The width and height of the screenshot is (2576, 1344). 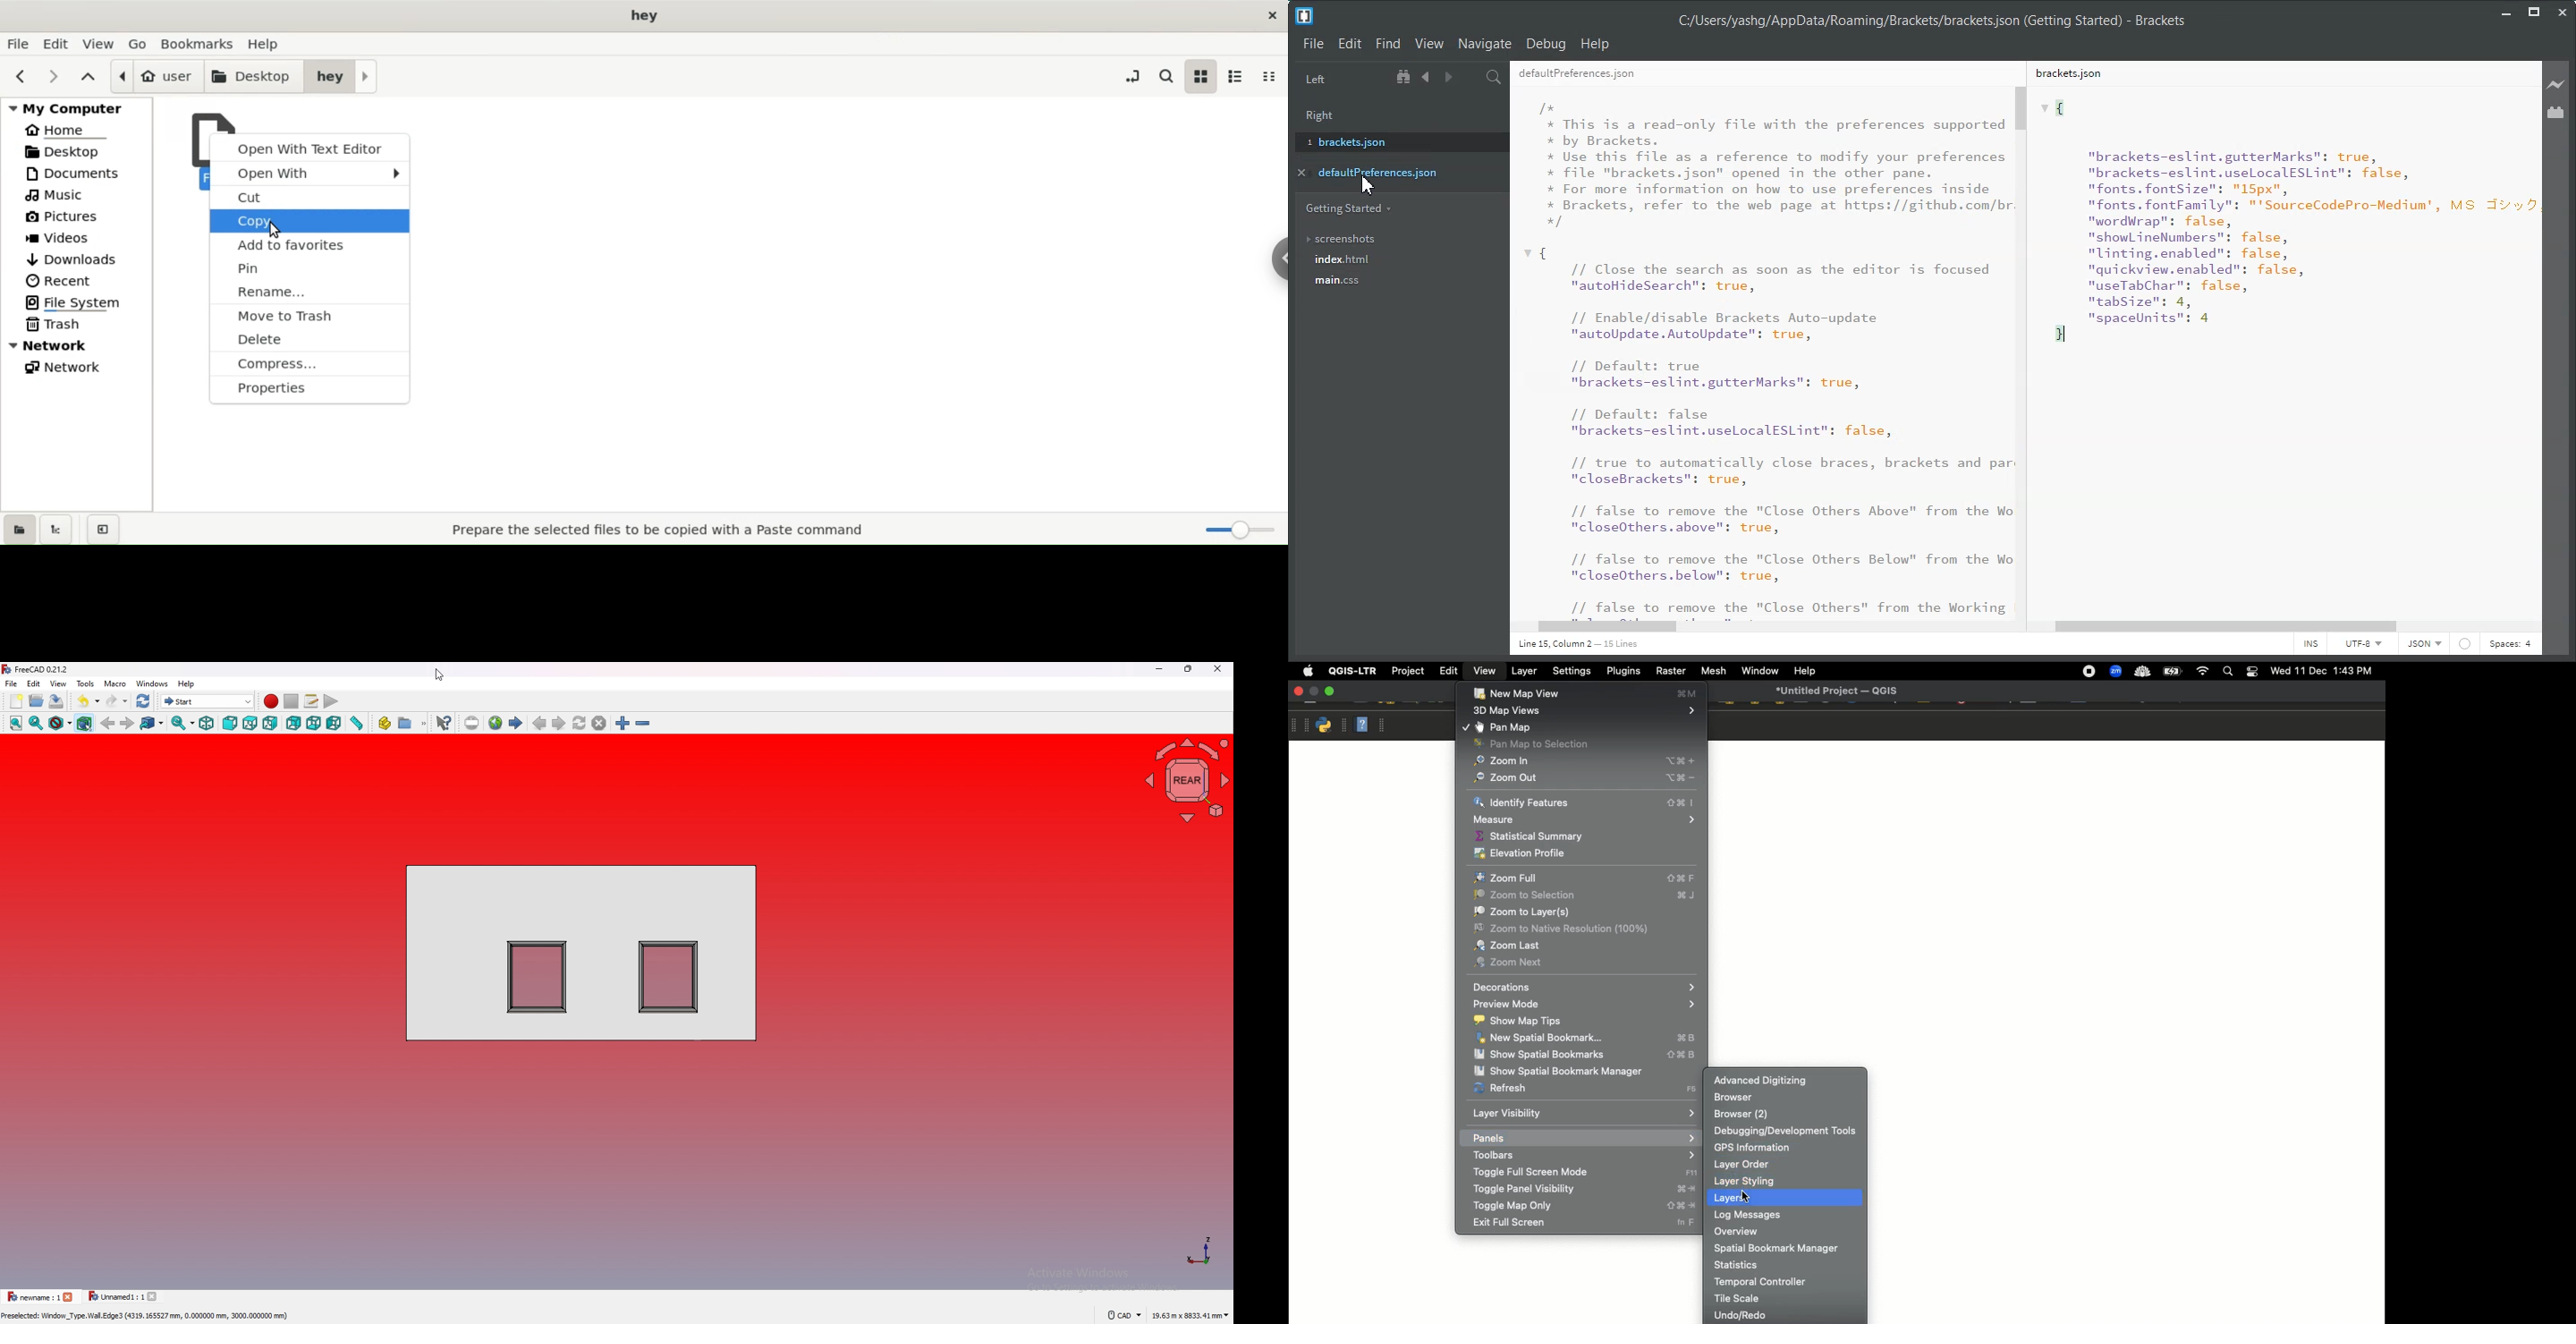 I want to click on create group, so click(x=413, y=722).